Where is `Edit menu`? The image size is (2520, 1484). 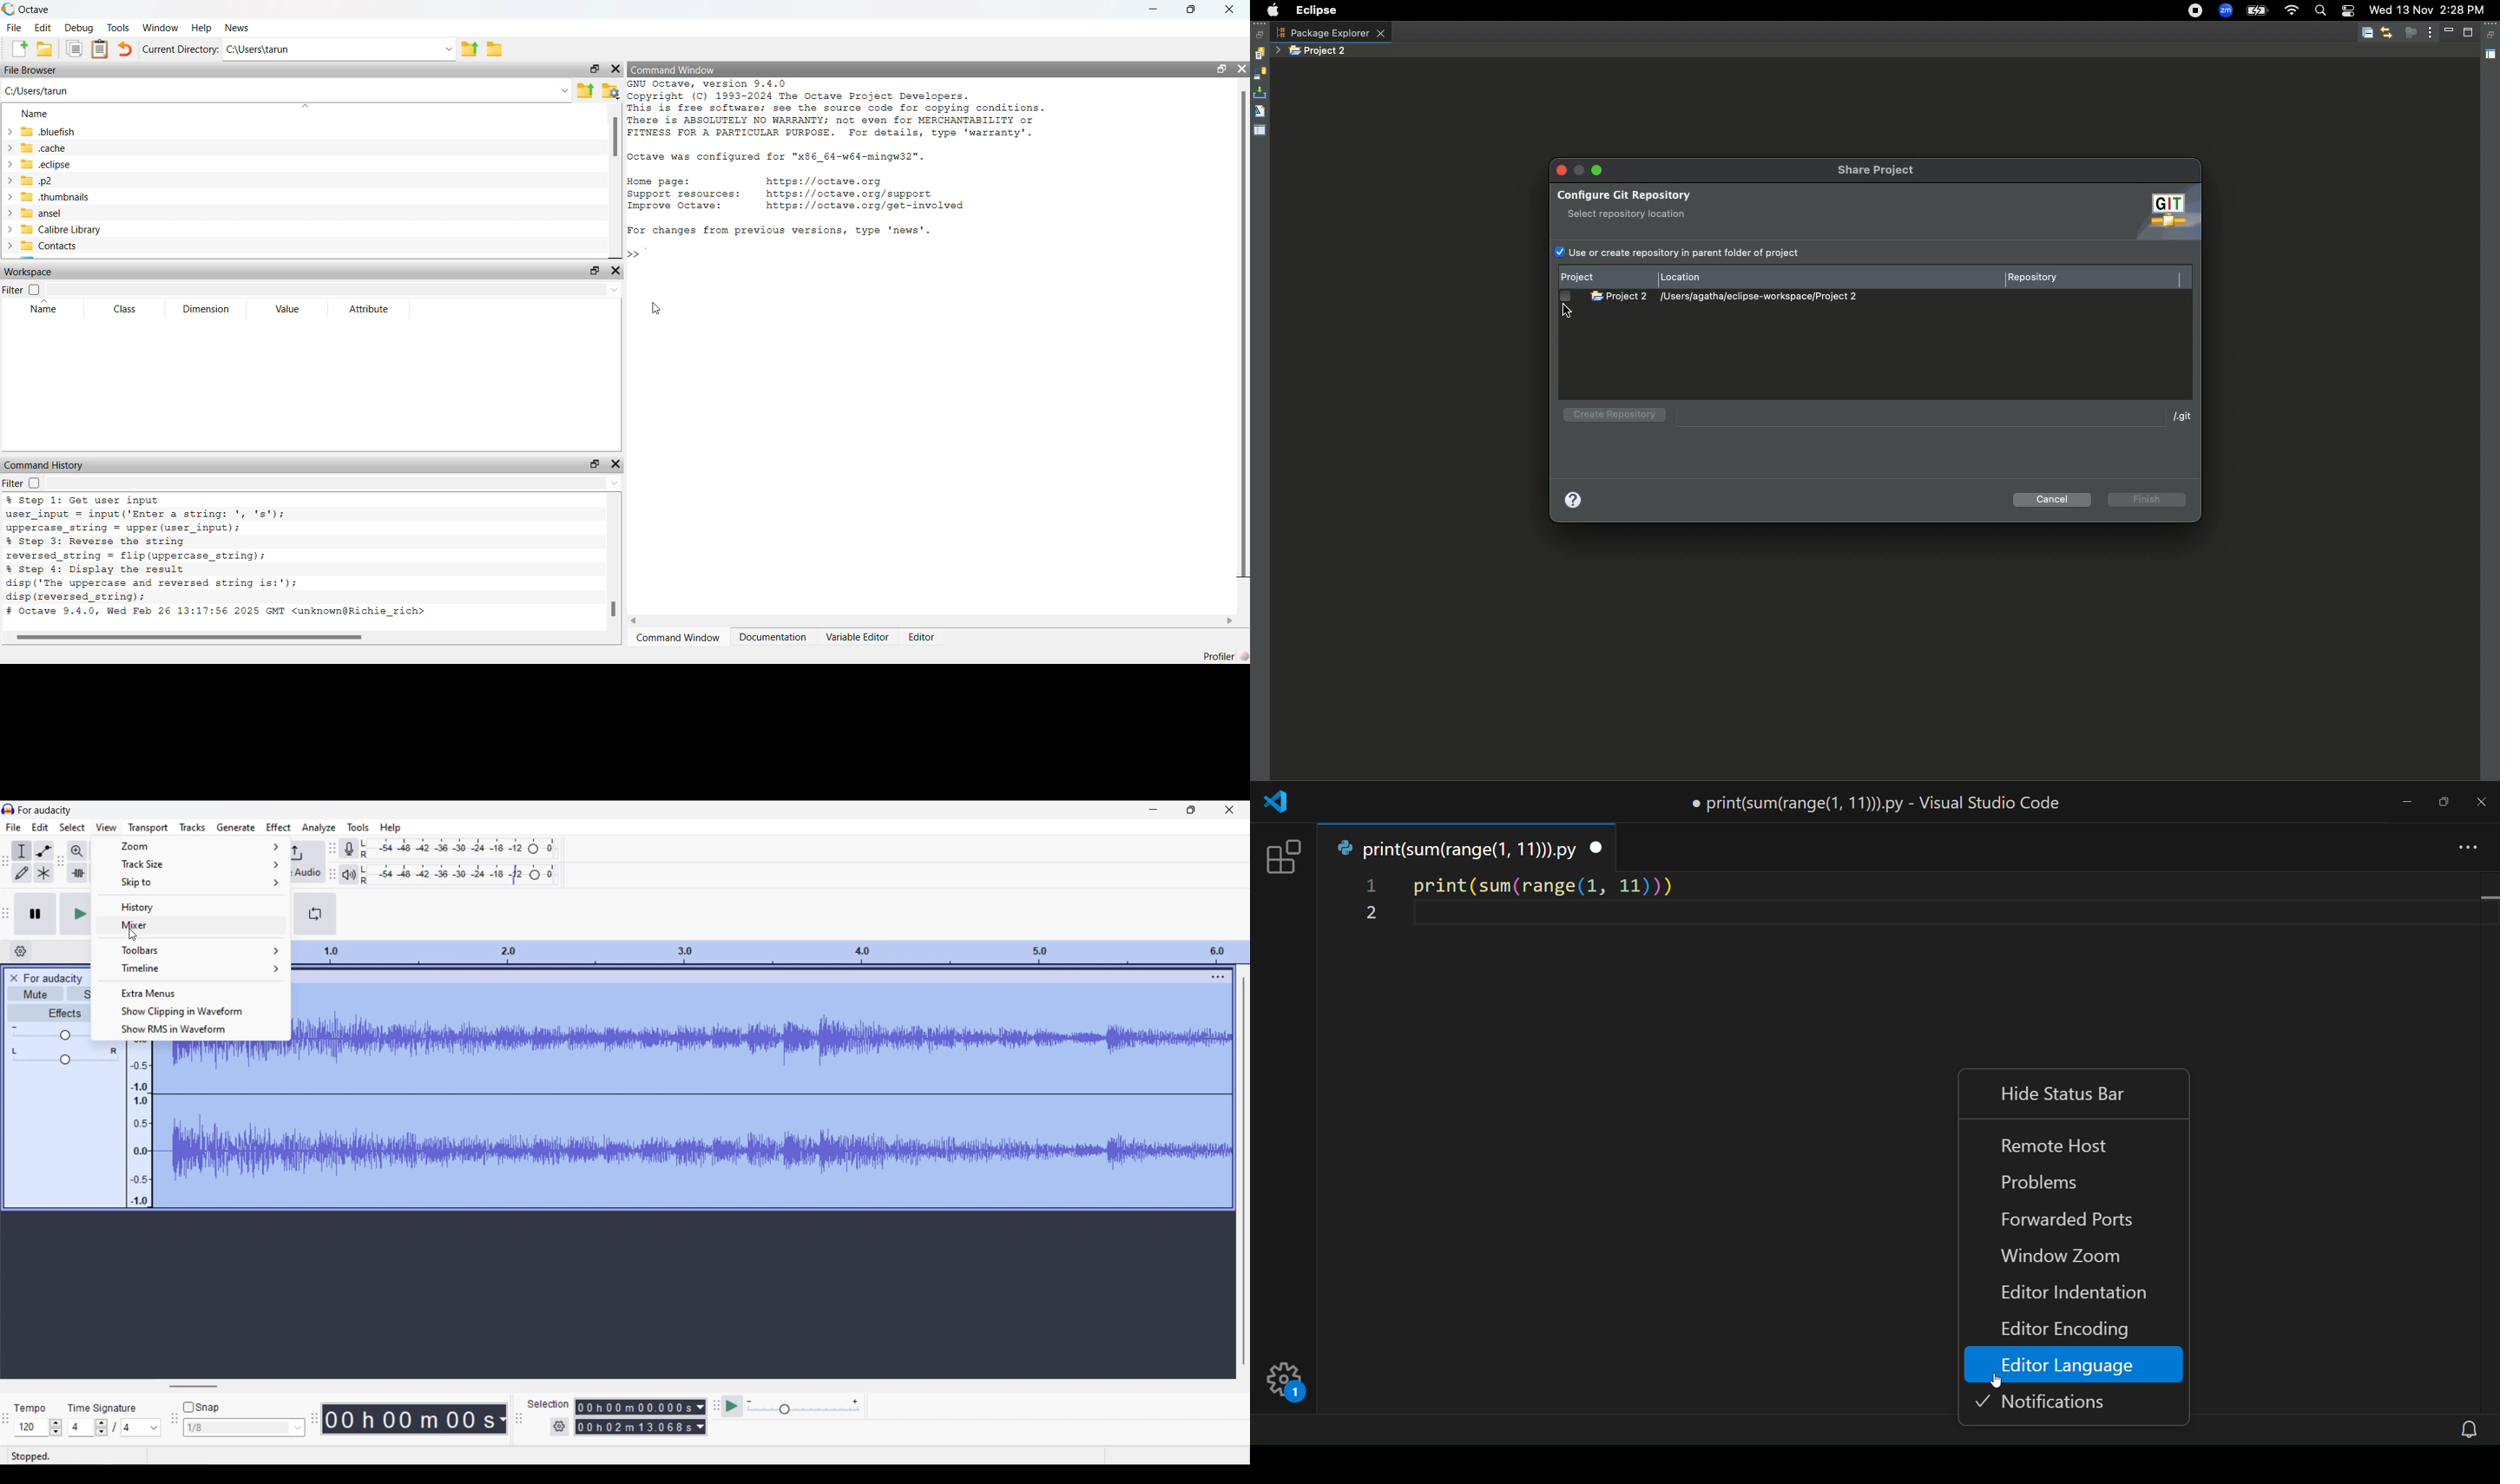
Edit menu is located at coordinates (40, 827).